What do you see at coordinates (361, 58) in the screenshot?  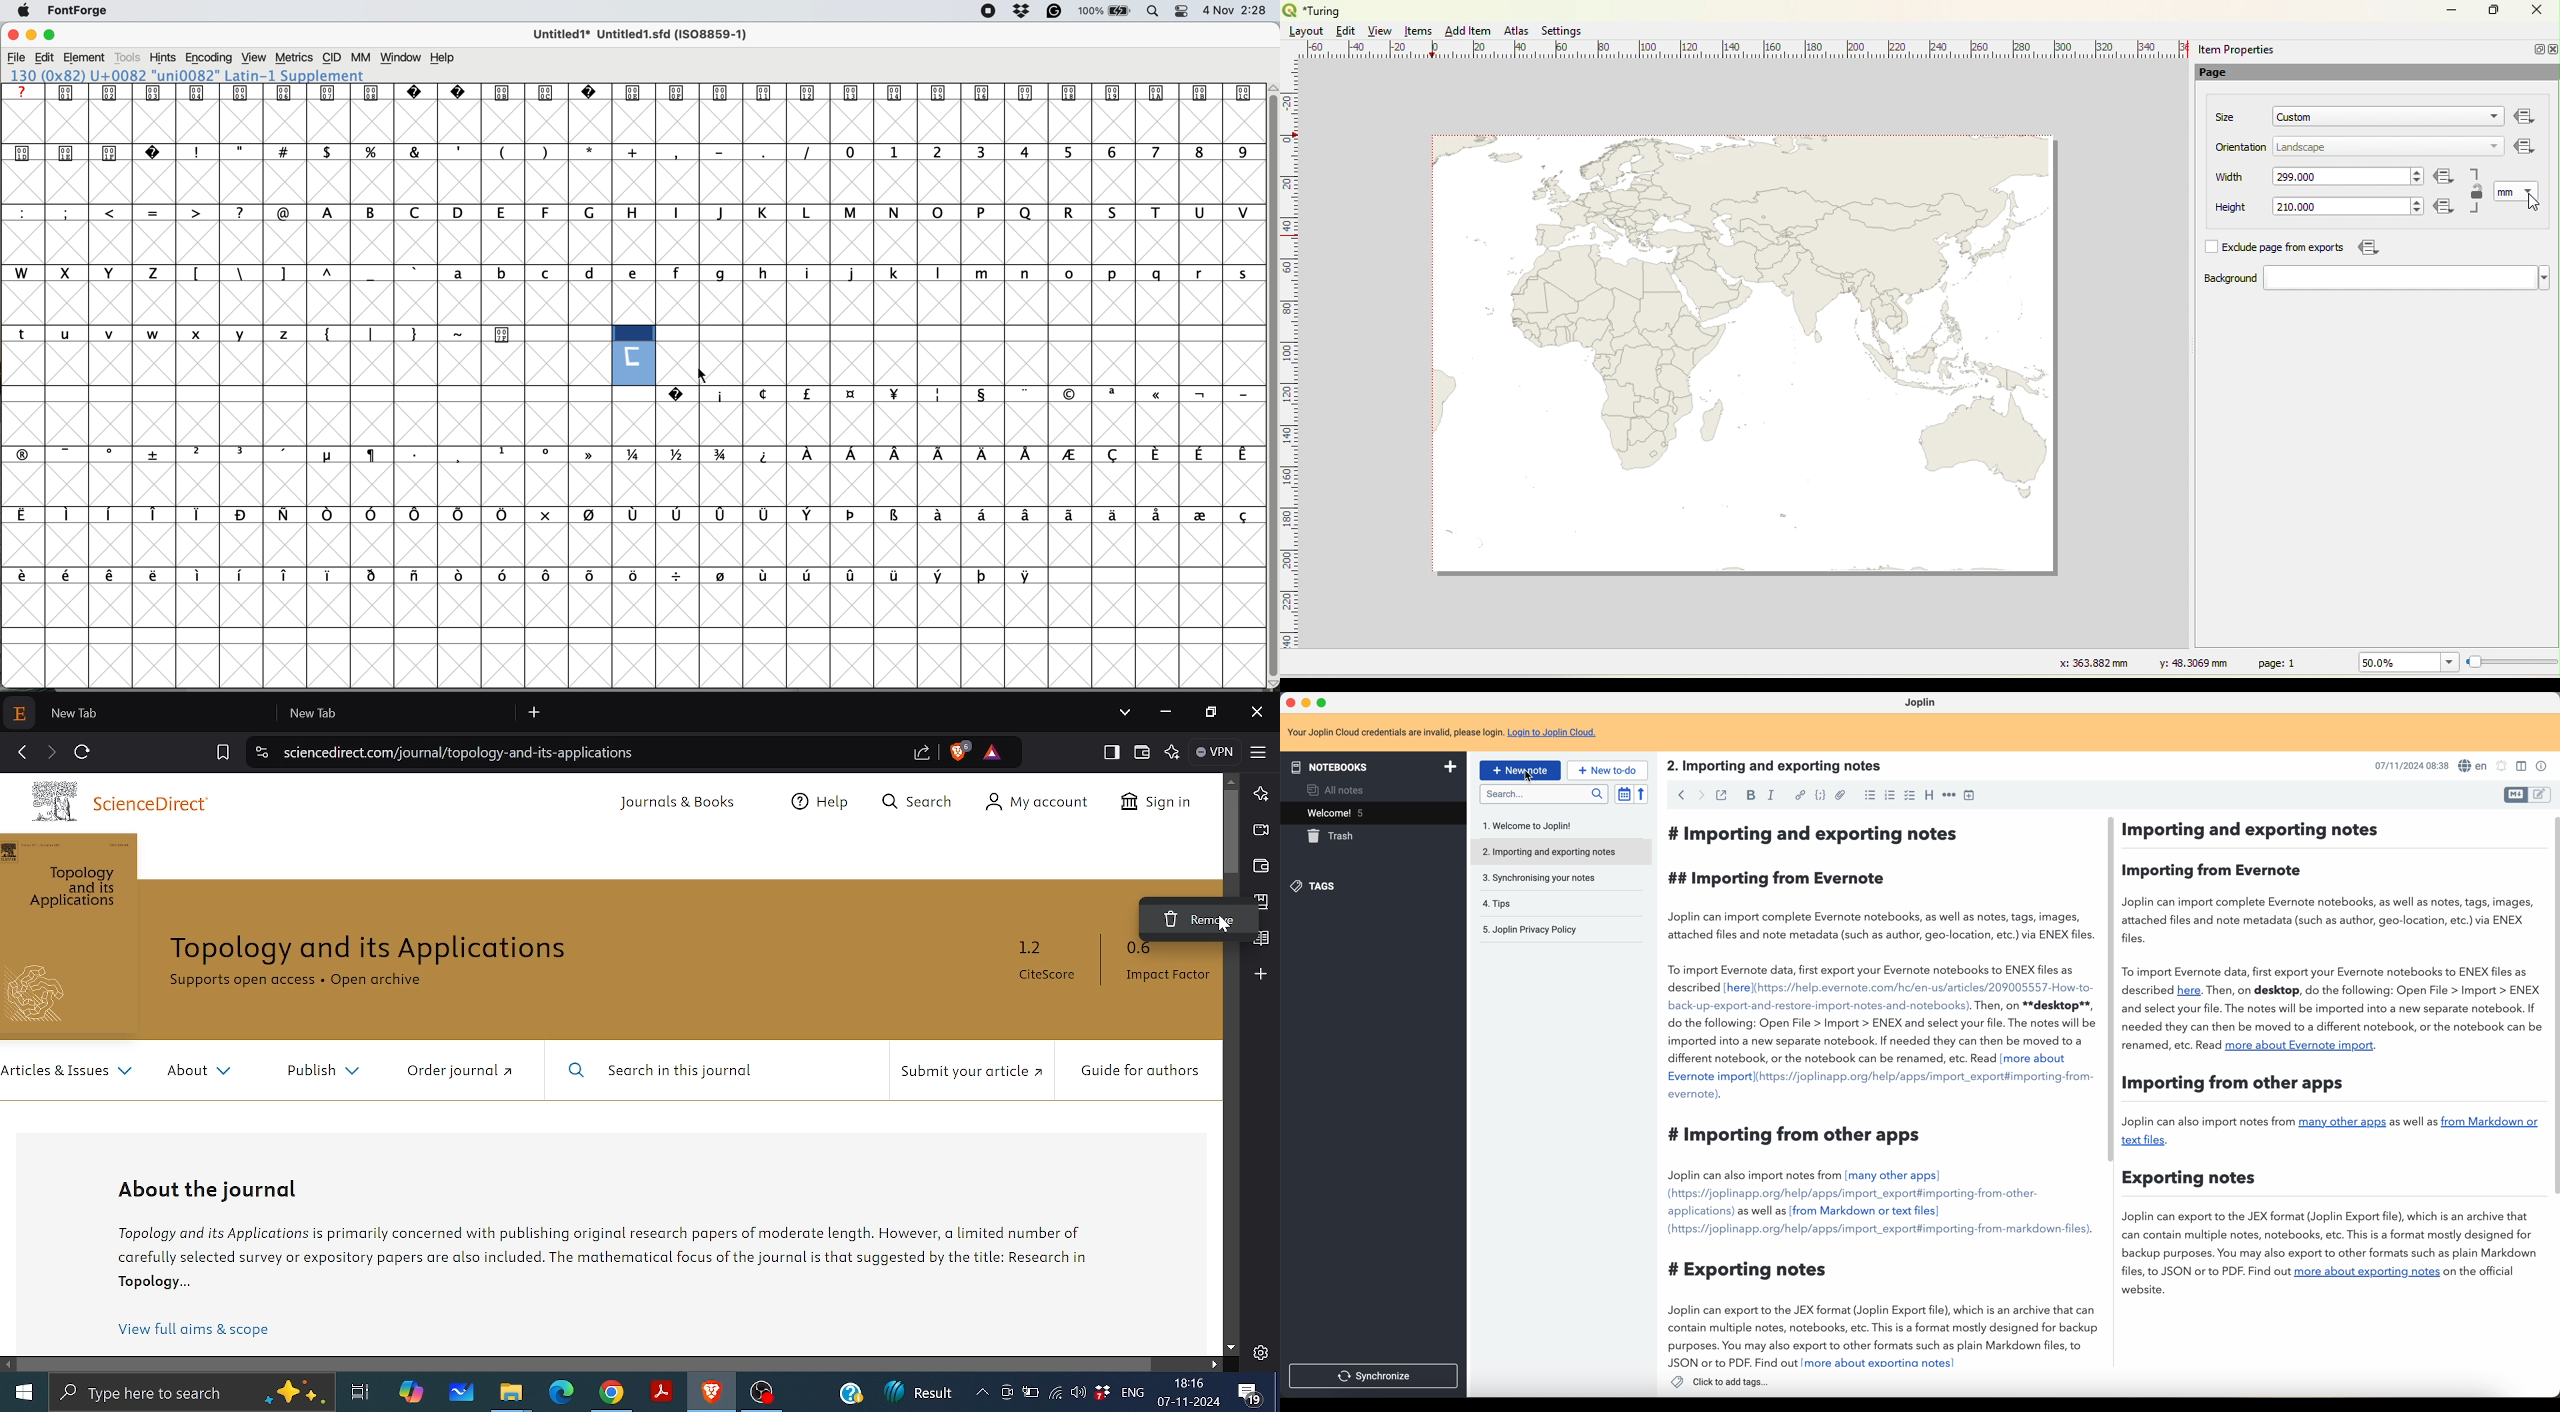 I see `mm` at bounding box center [361, 58].